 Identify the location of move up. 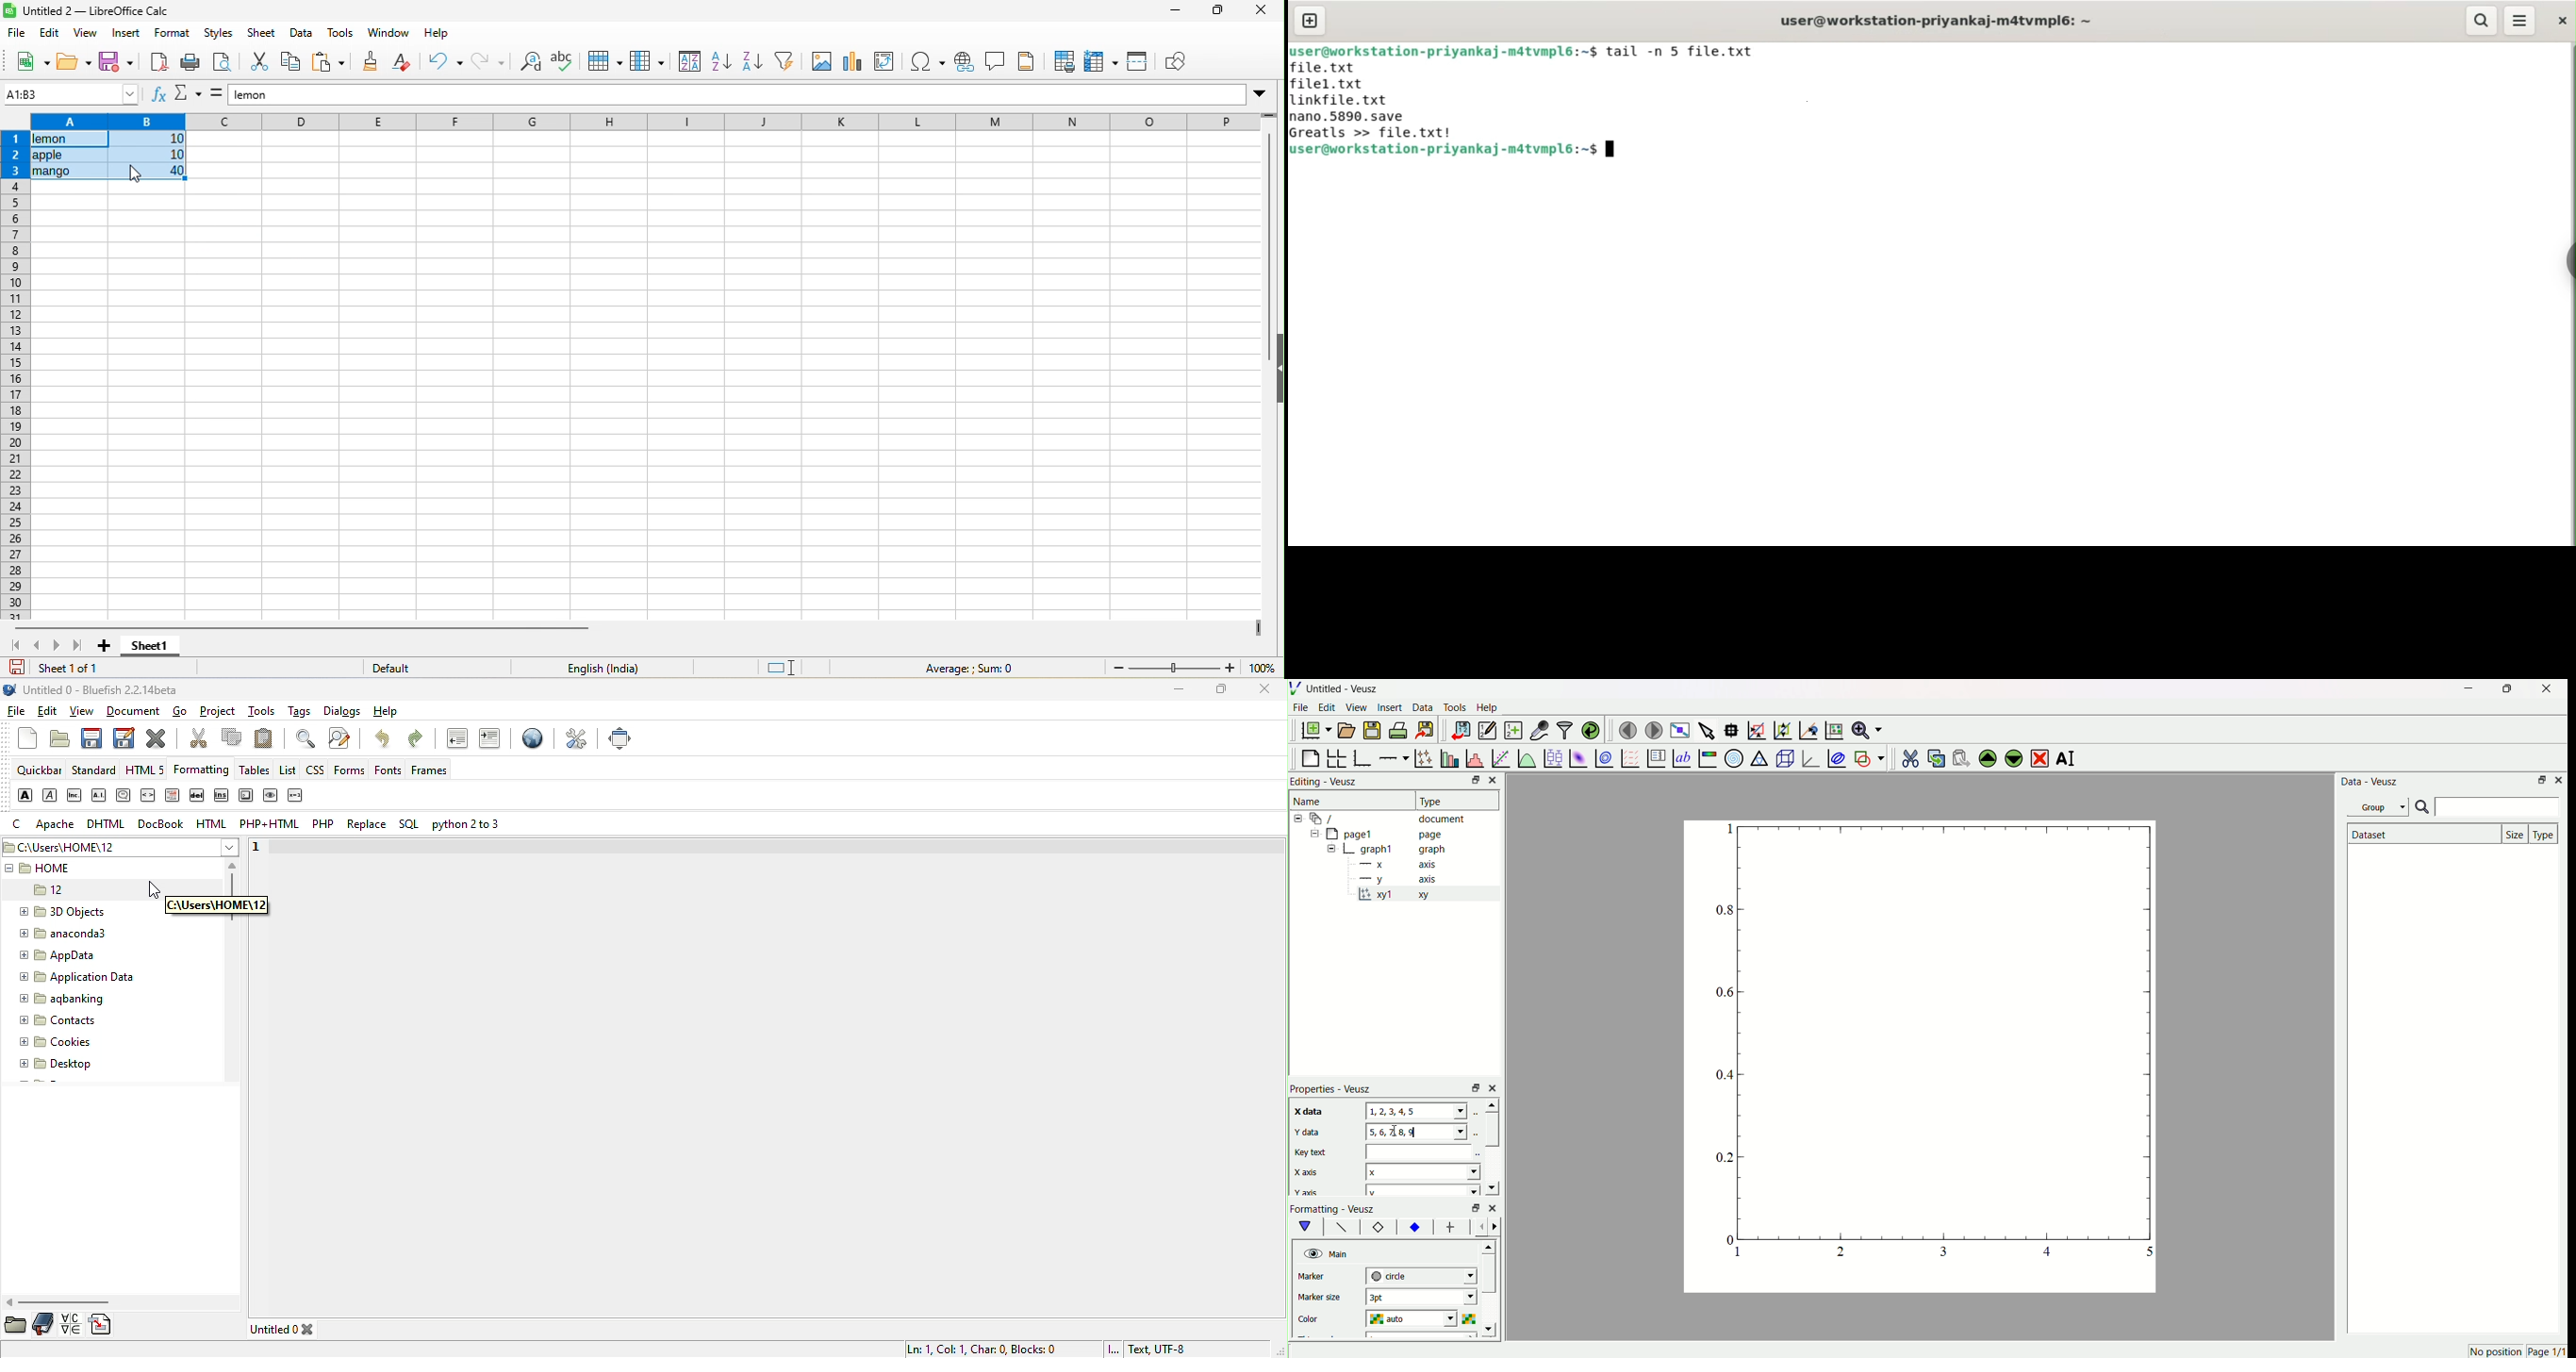
(1490, 1105).